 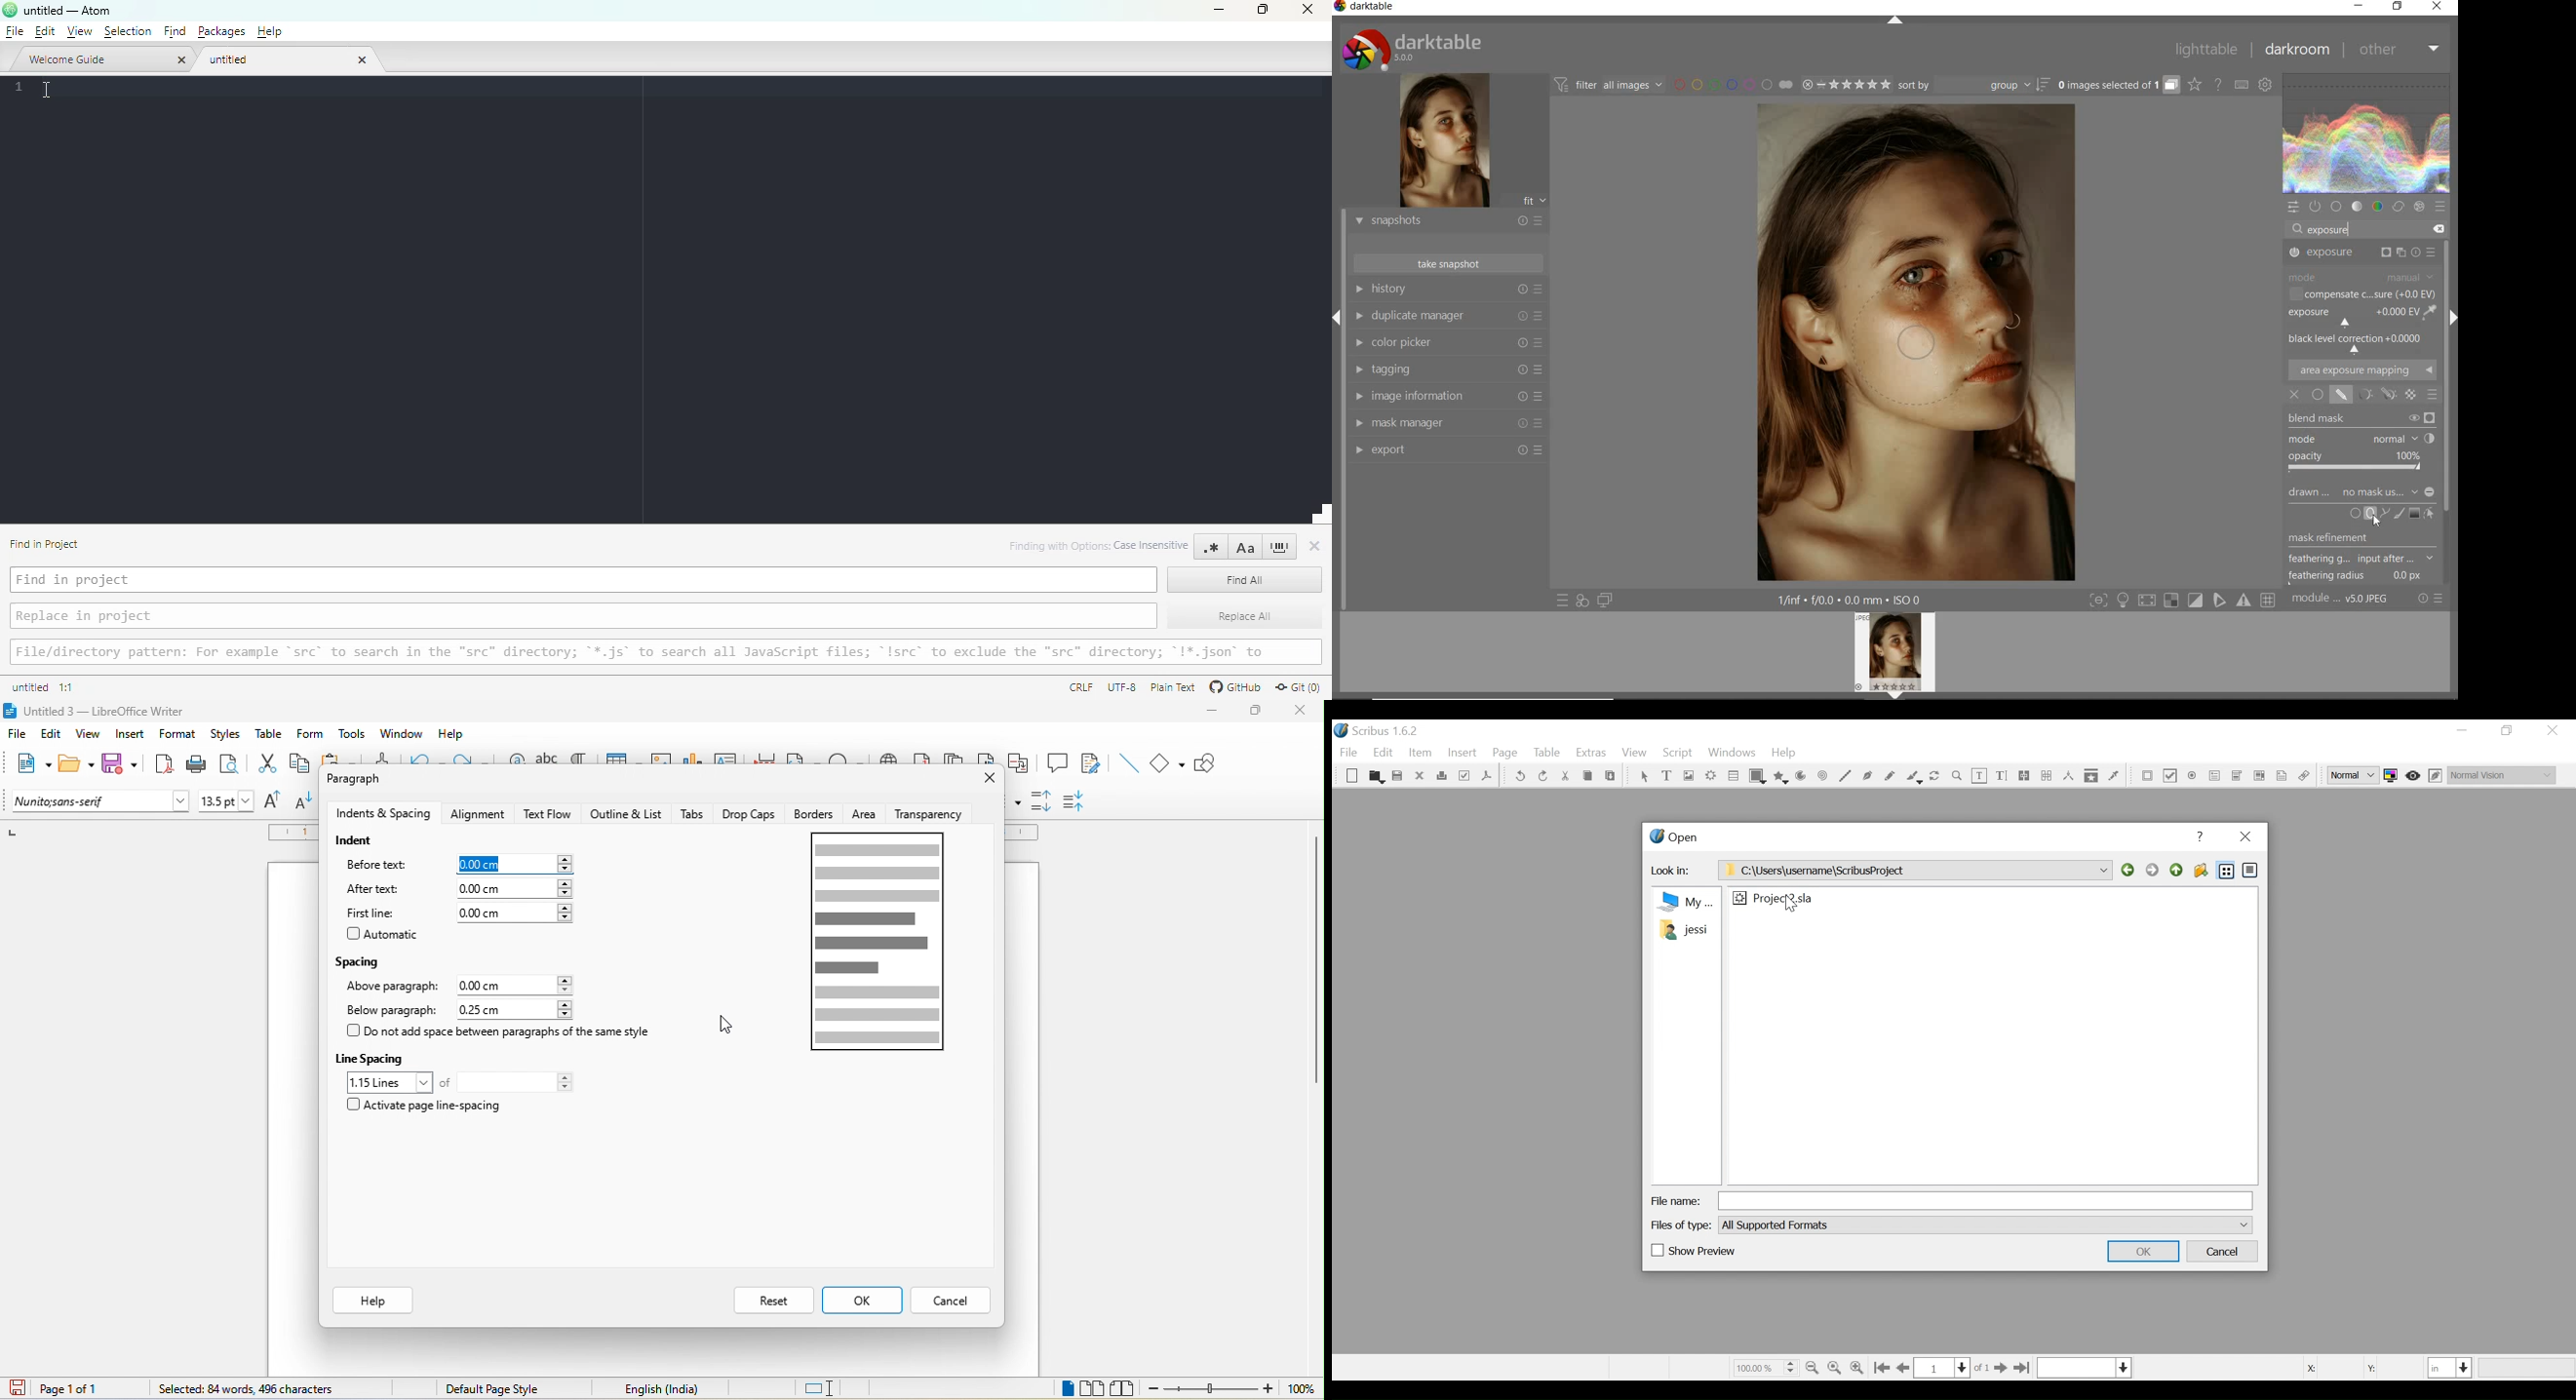 What do you see at coordinates (52, 737) in the screenshot?
I see `edit` at bounding box center [52, 737].